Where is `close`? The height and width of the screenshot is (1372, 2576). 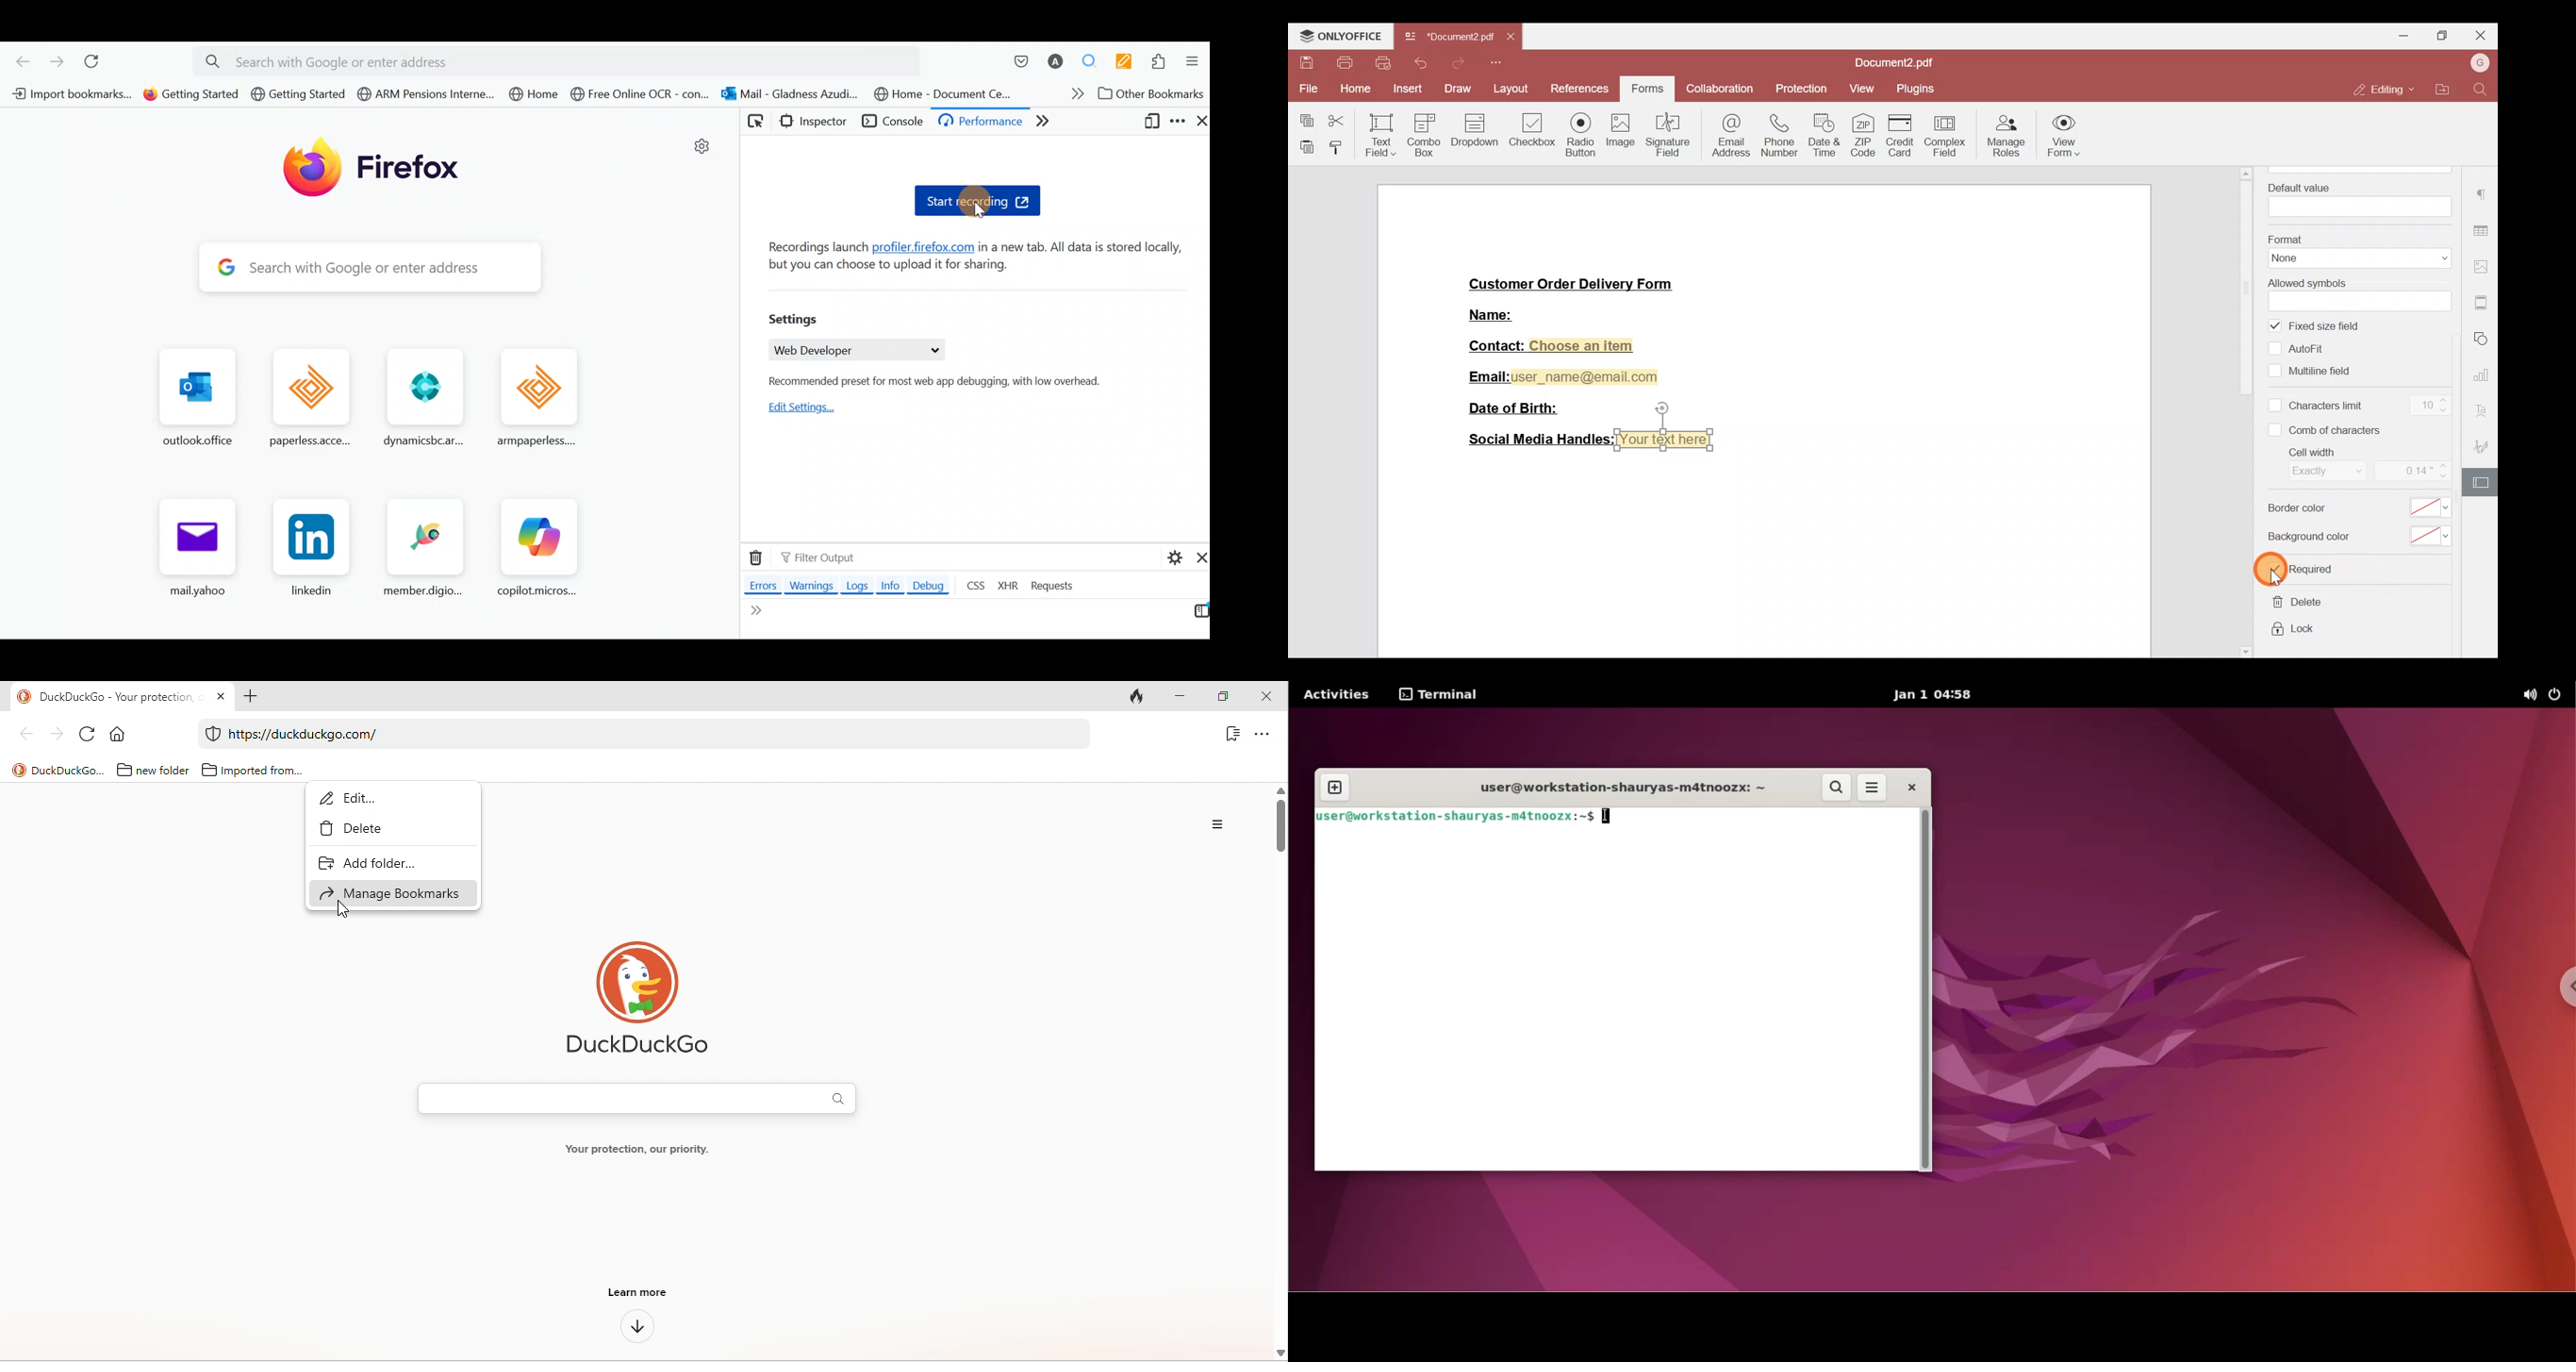 close is located at coordinates (1269, 697).